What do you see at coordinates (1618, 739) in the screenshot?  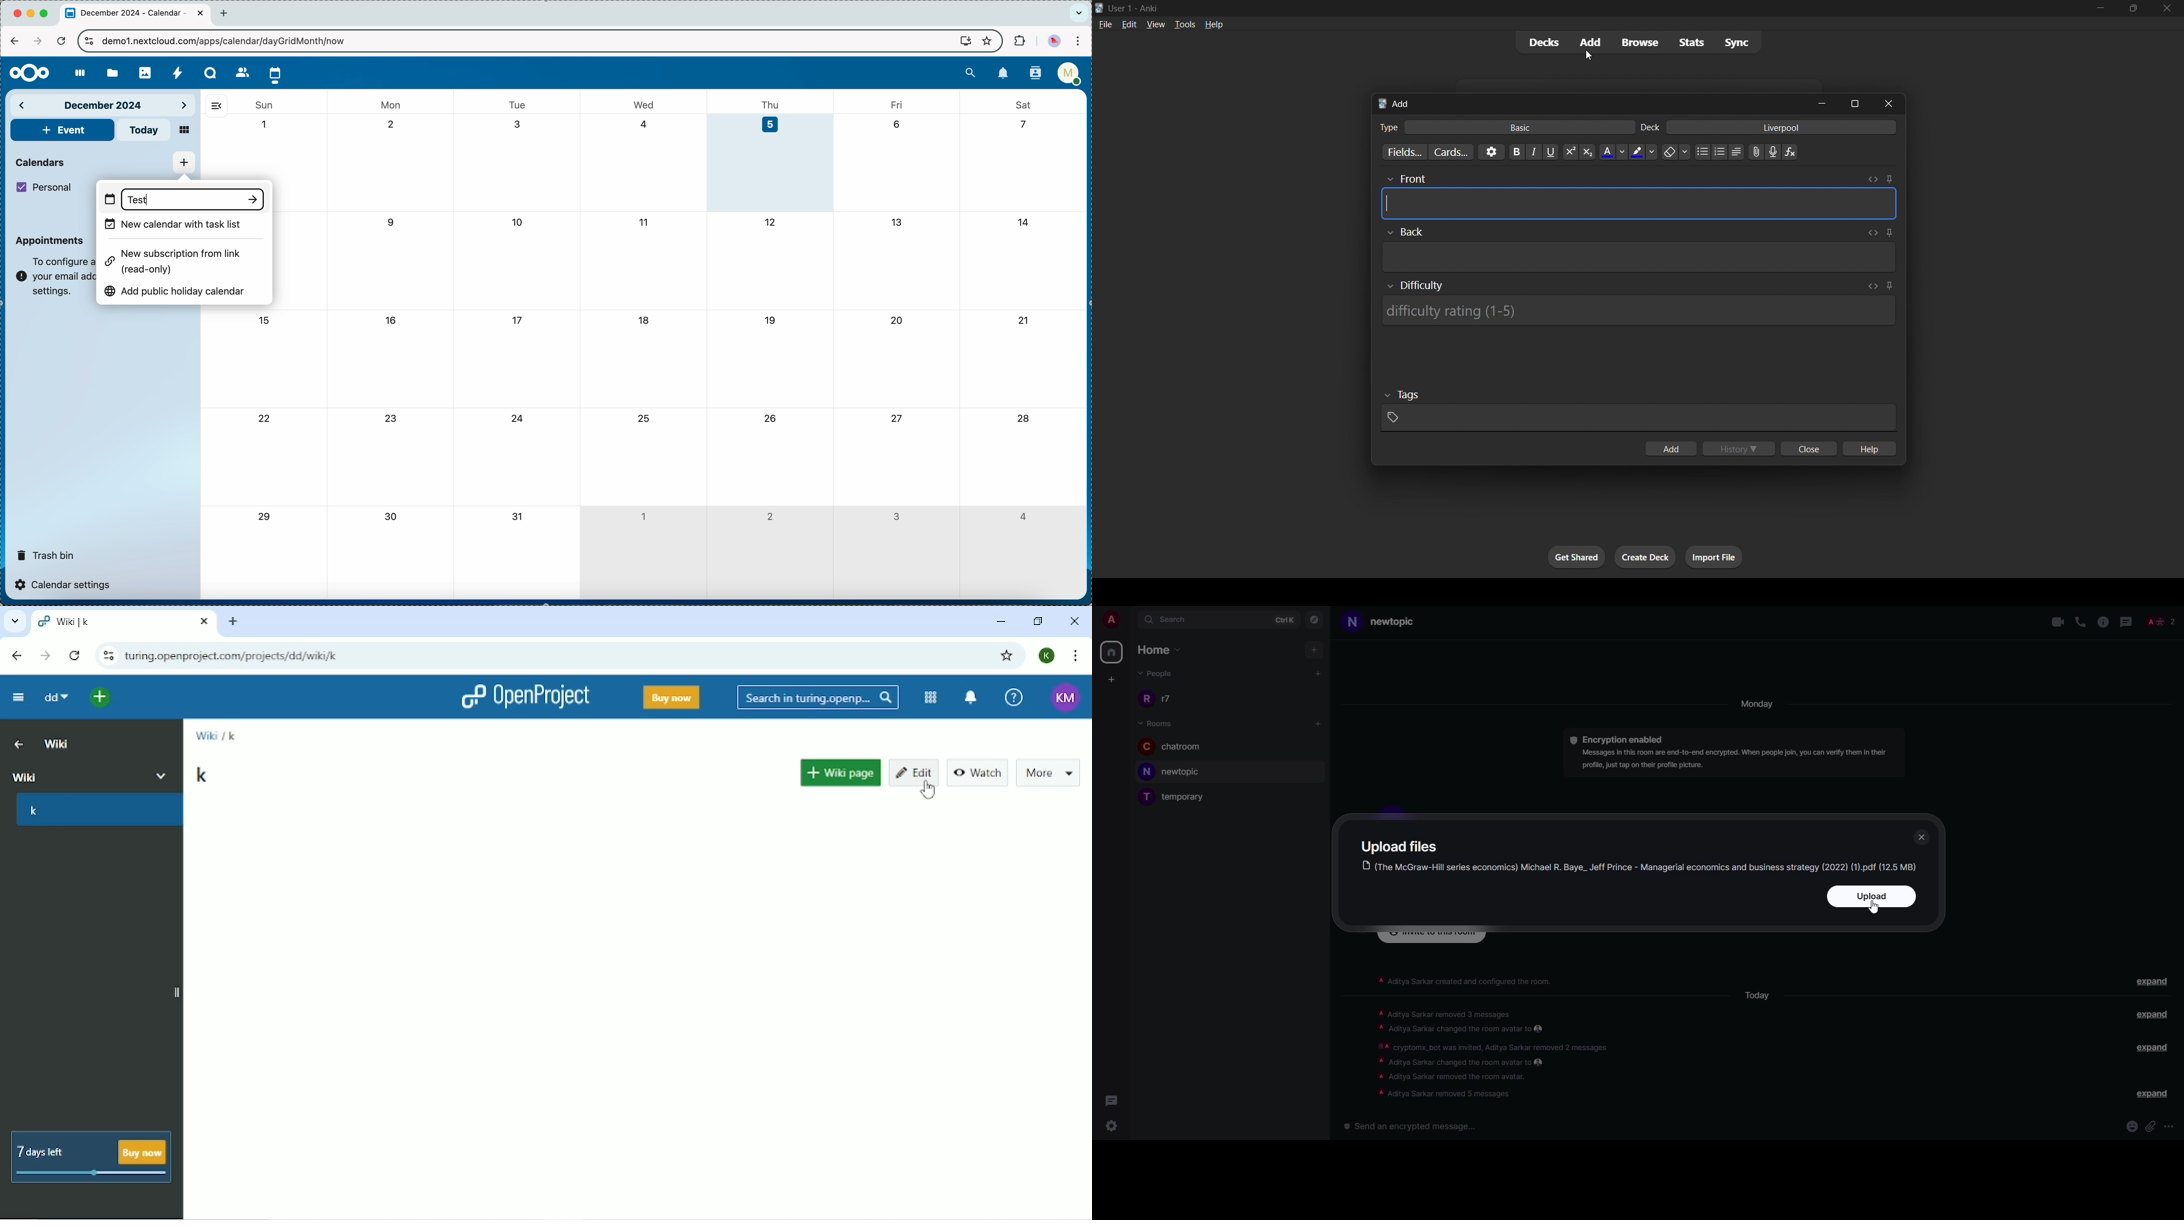 I see `encryption enabled` at bounding box center [1618, 739].